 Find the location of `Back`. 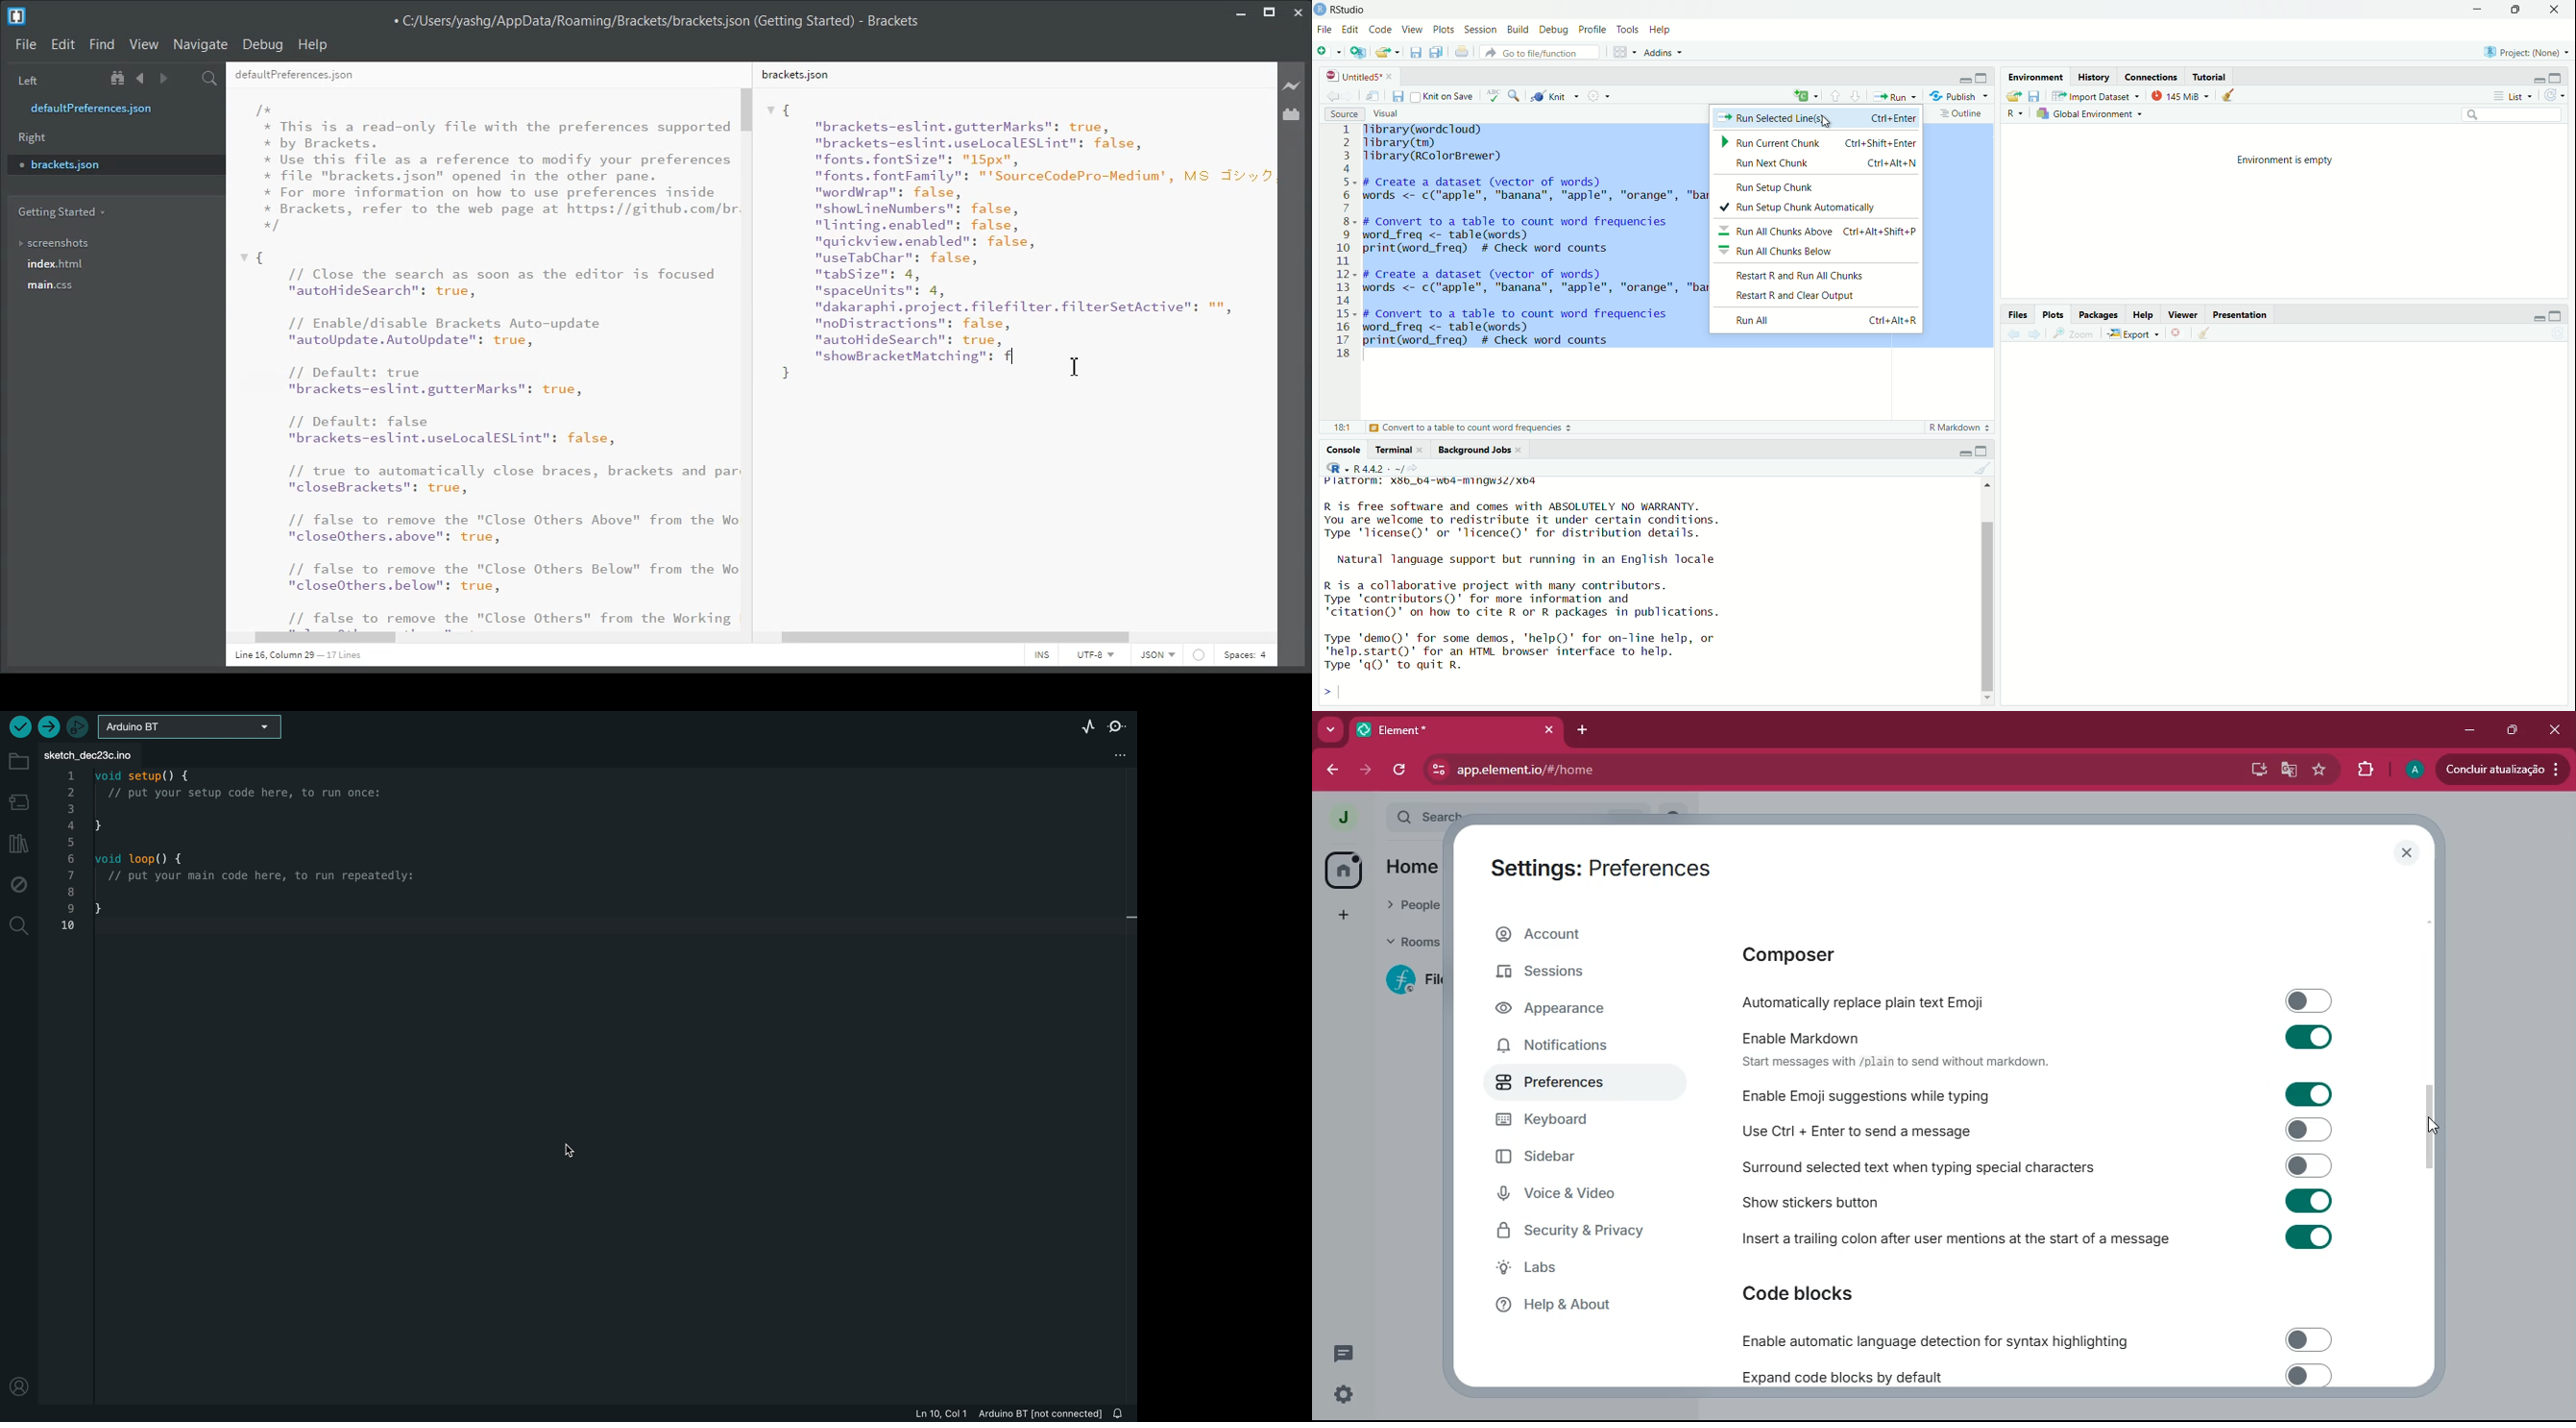

Back is located at coordinates (2011, 333).